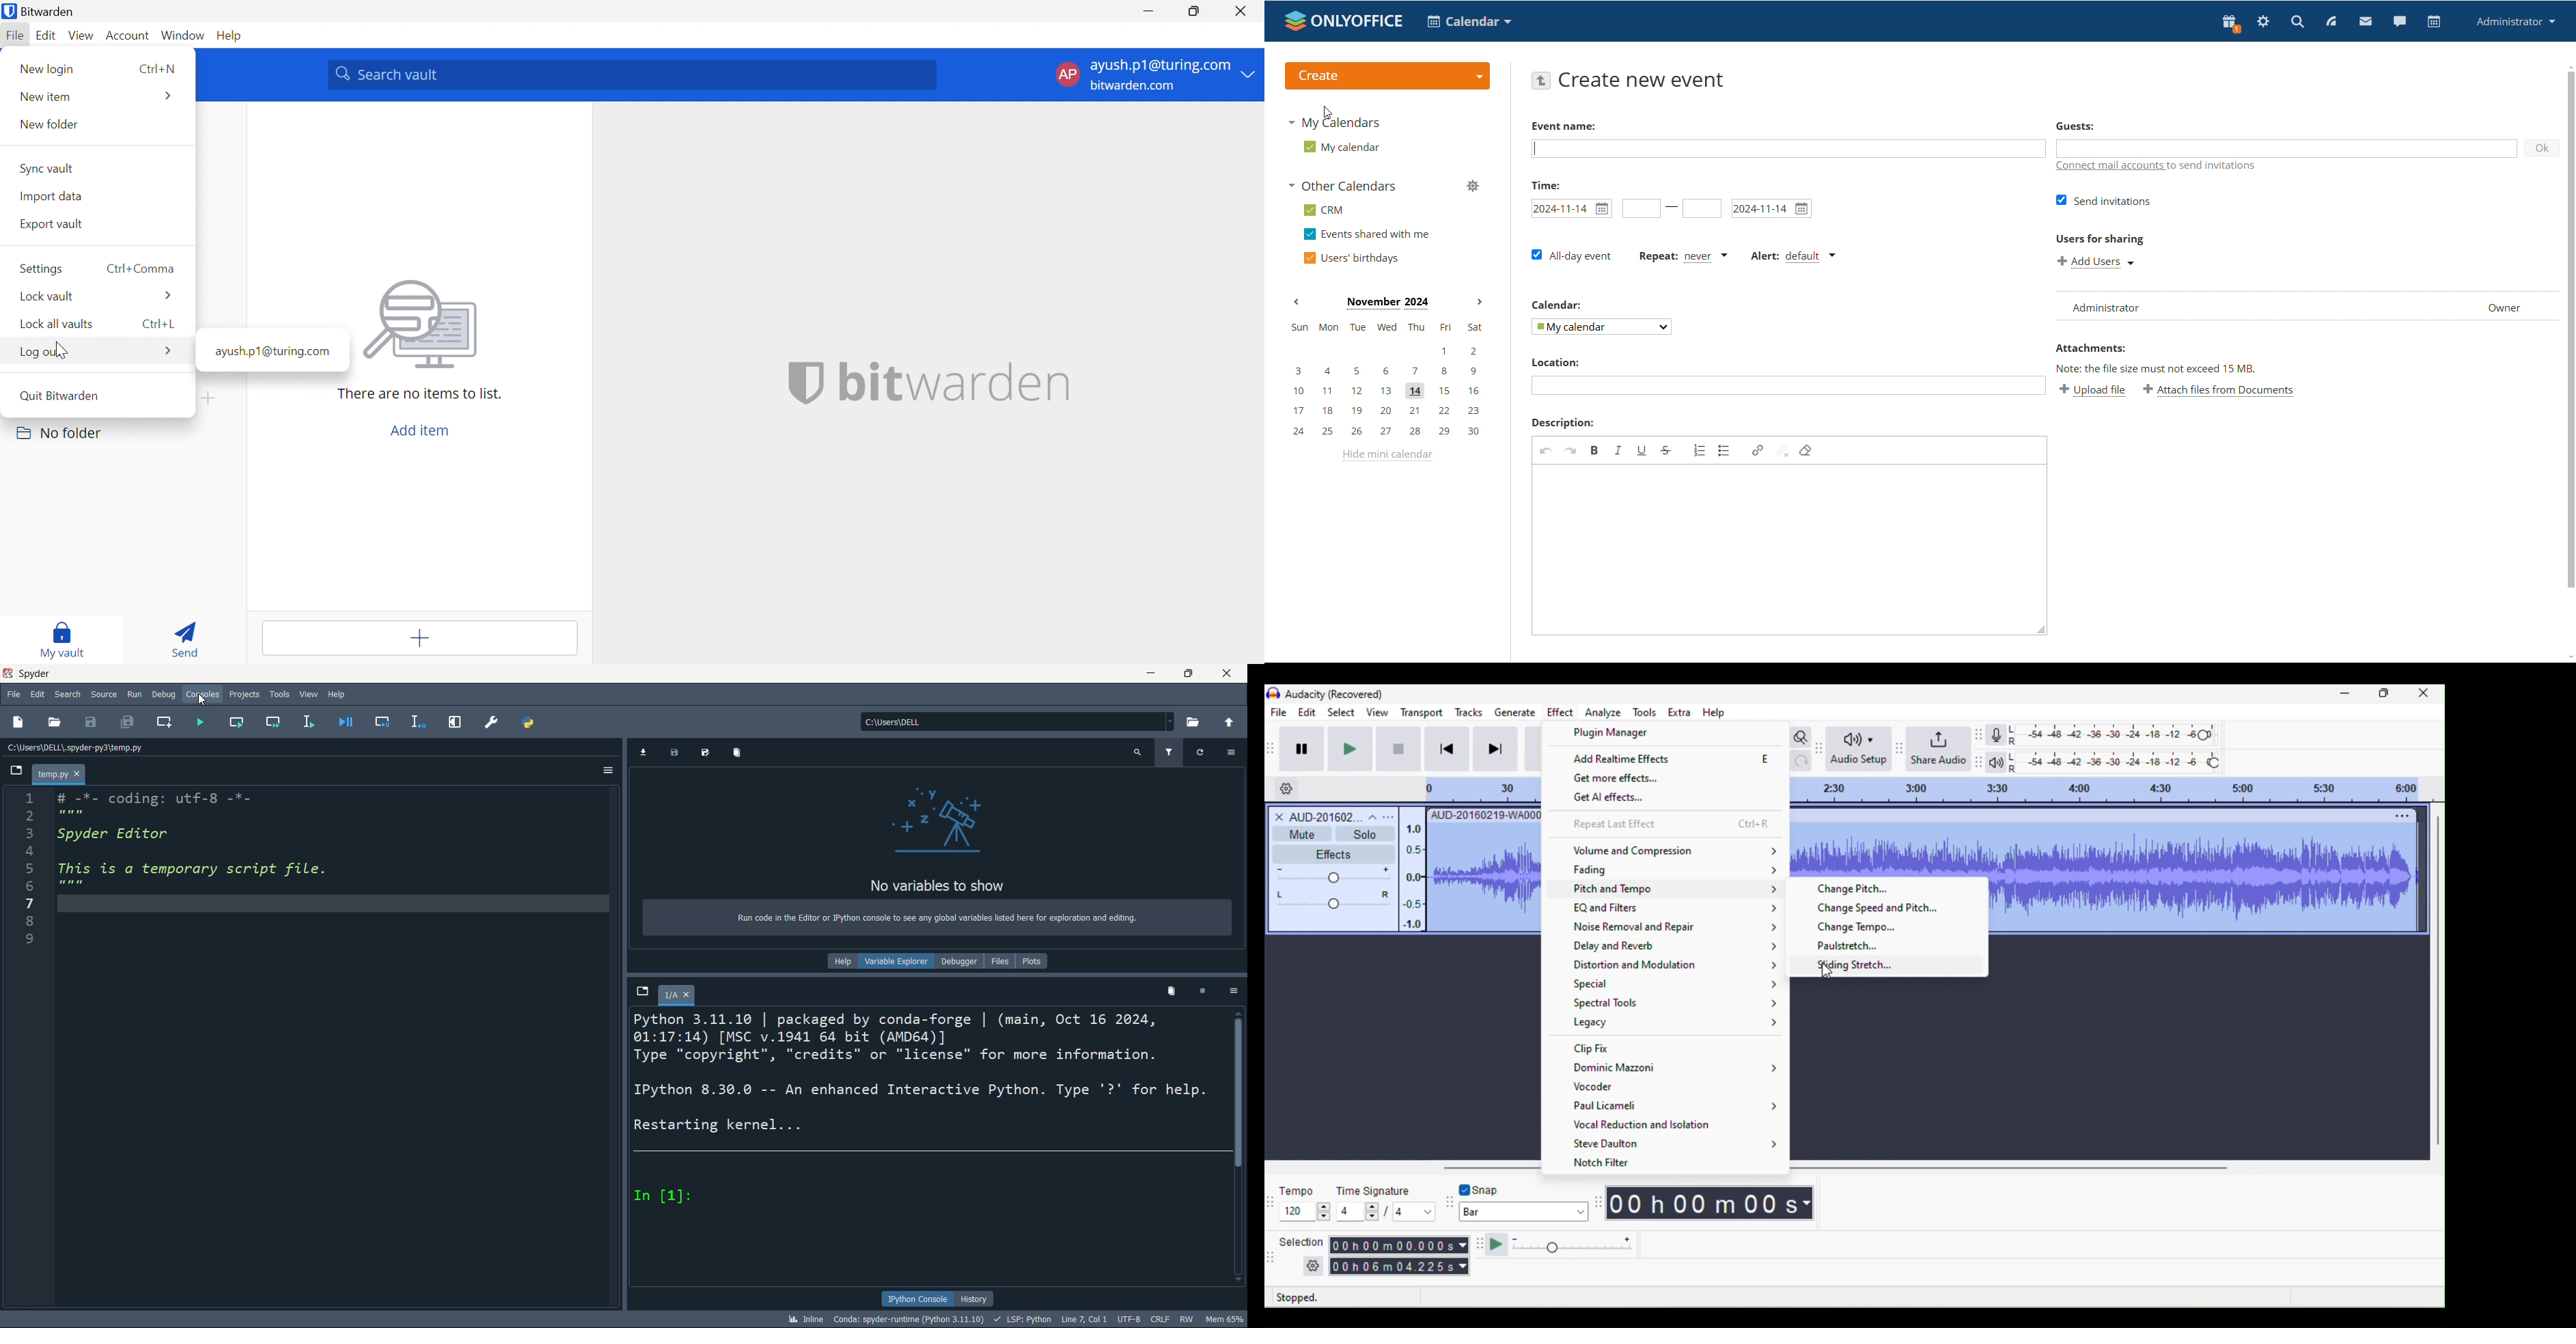 The image size is (2576, 1344). What do you see at coordinates (127, 35) in the screenshot?
I see `Account` at bounding box center [127, 35].